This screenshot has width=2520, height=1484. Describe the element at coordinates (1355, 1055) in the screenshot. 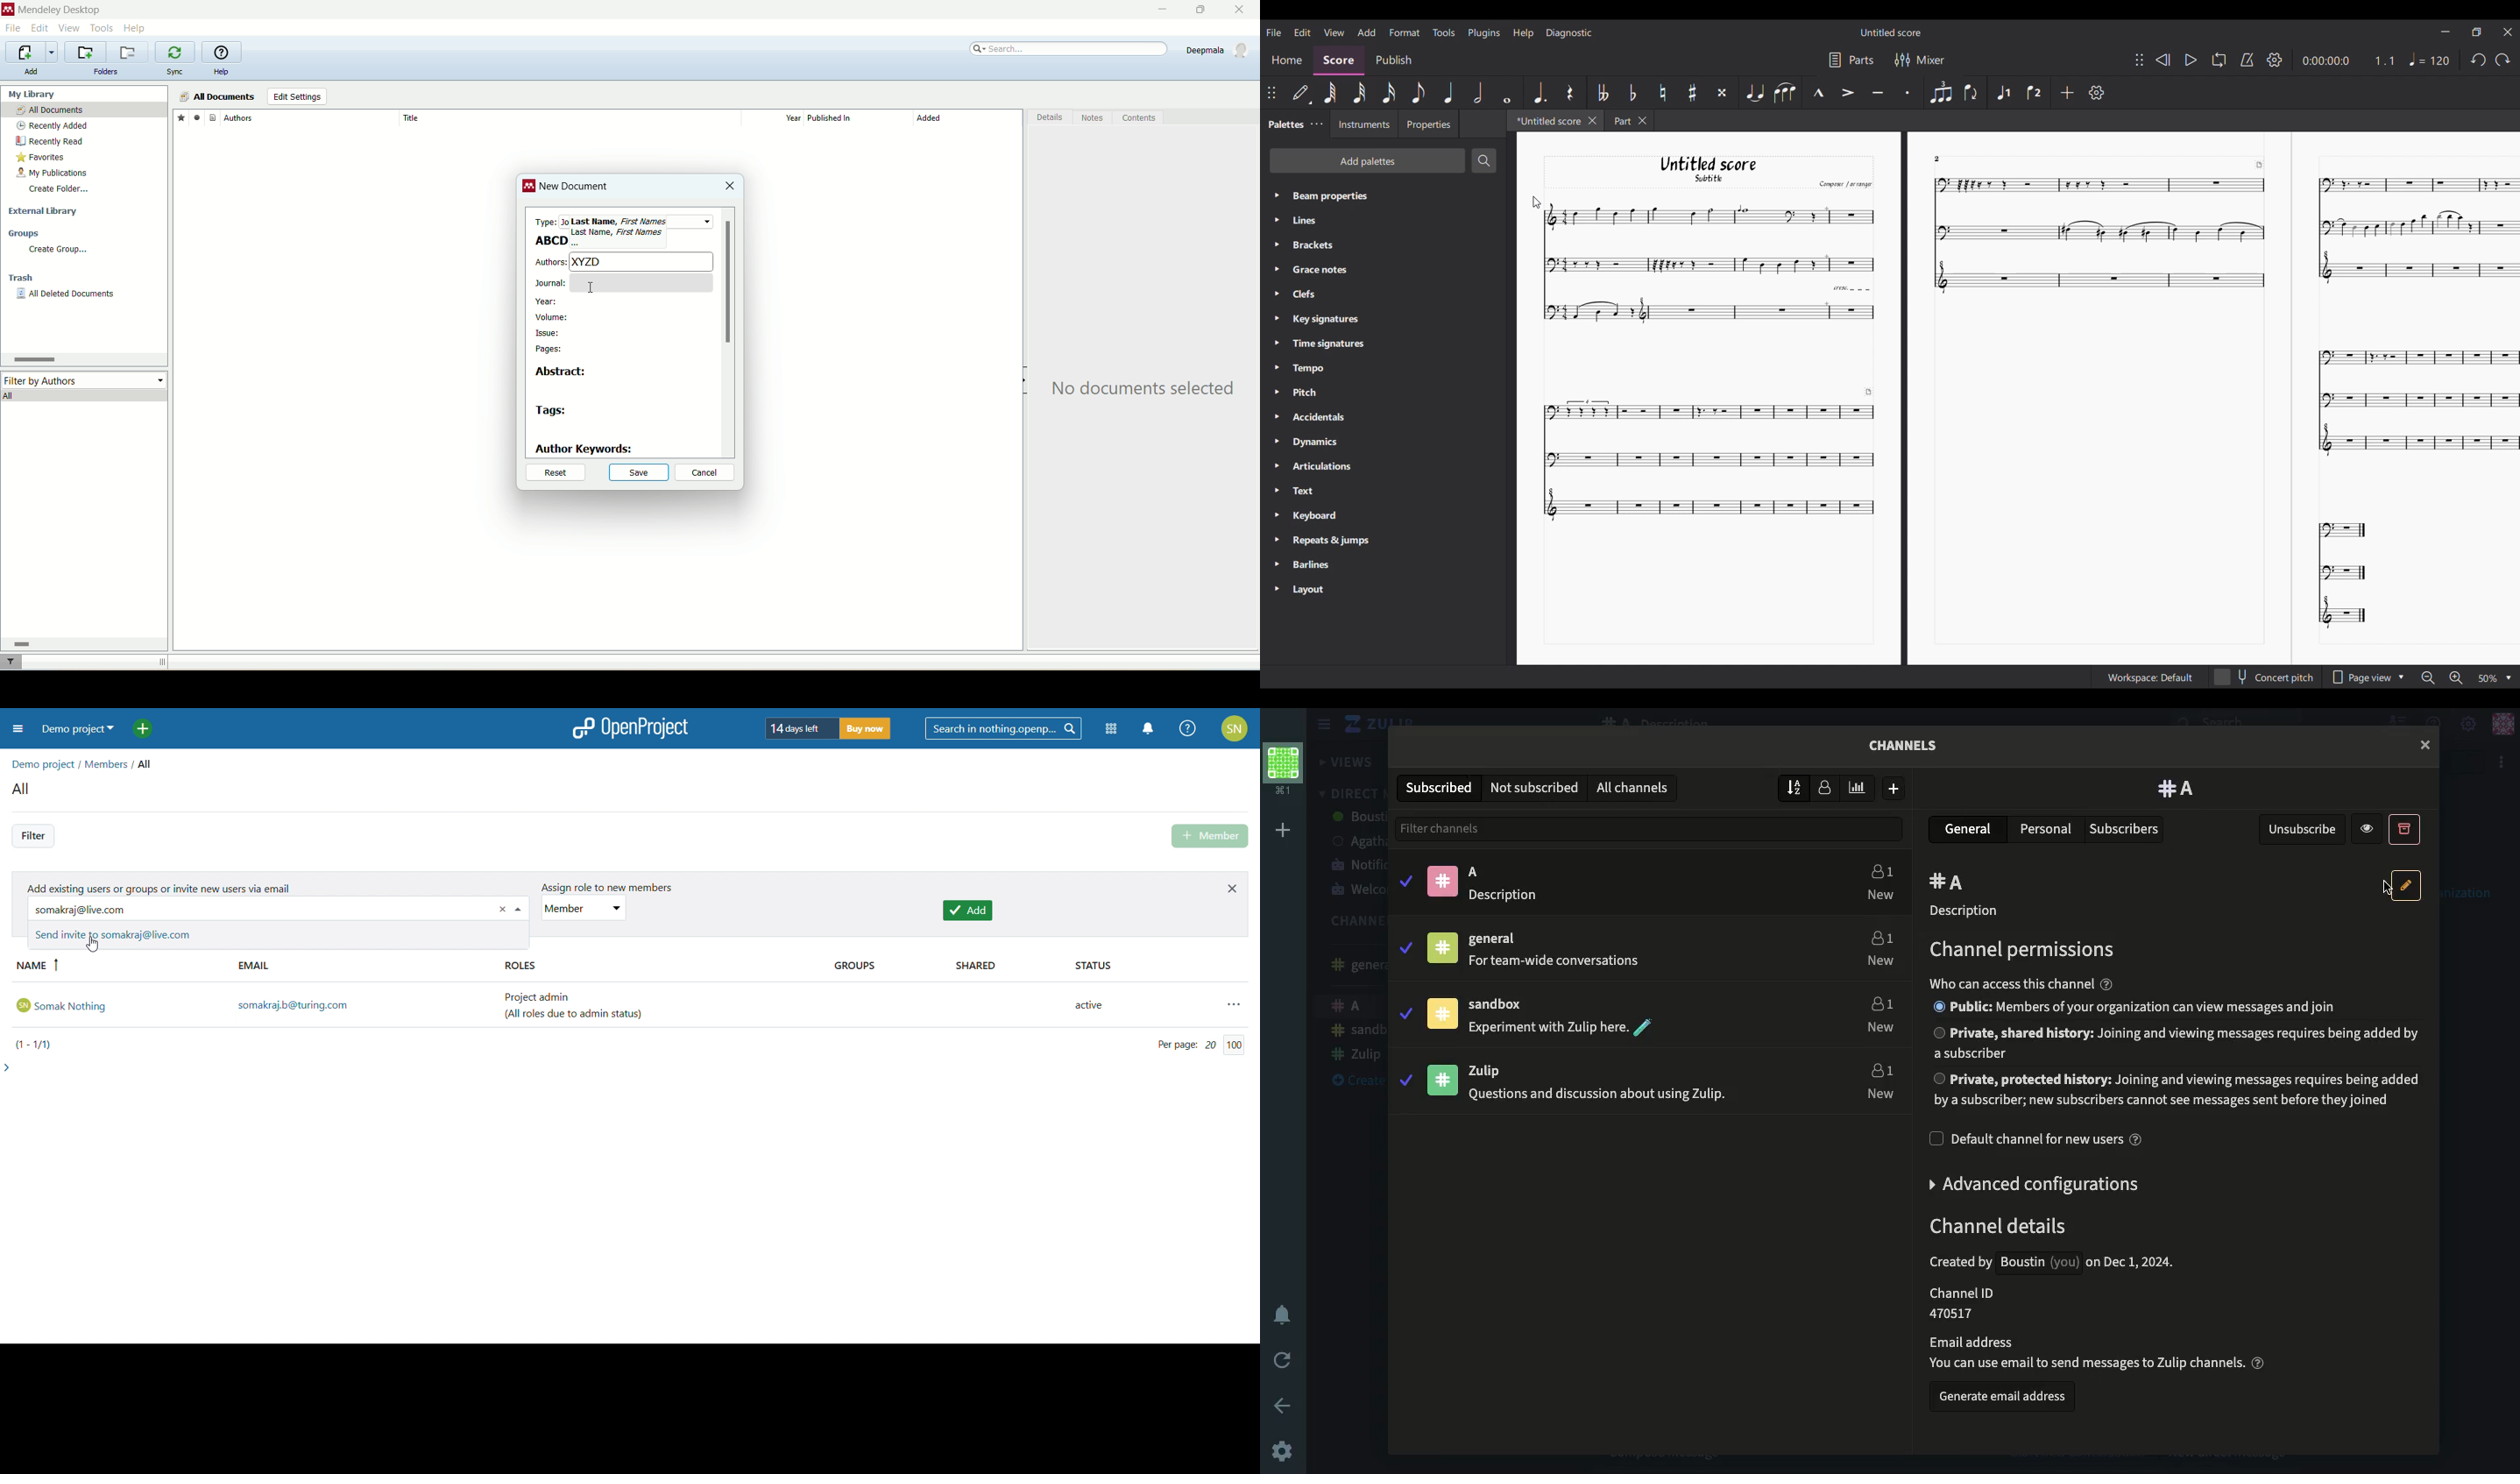

I see `Zulip` at that location.